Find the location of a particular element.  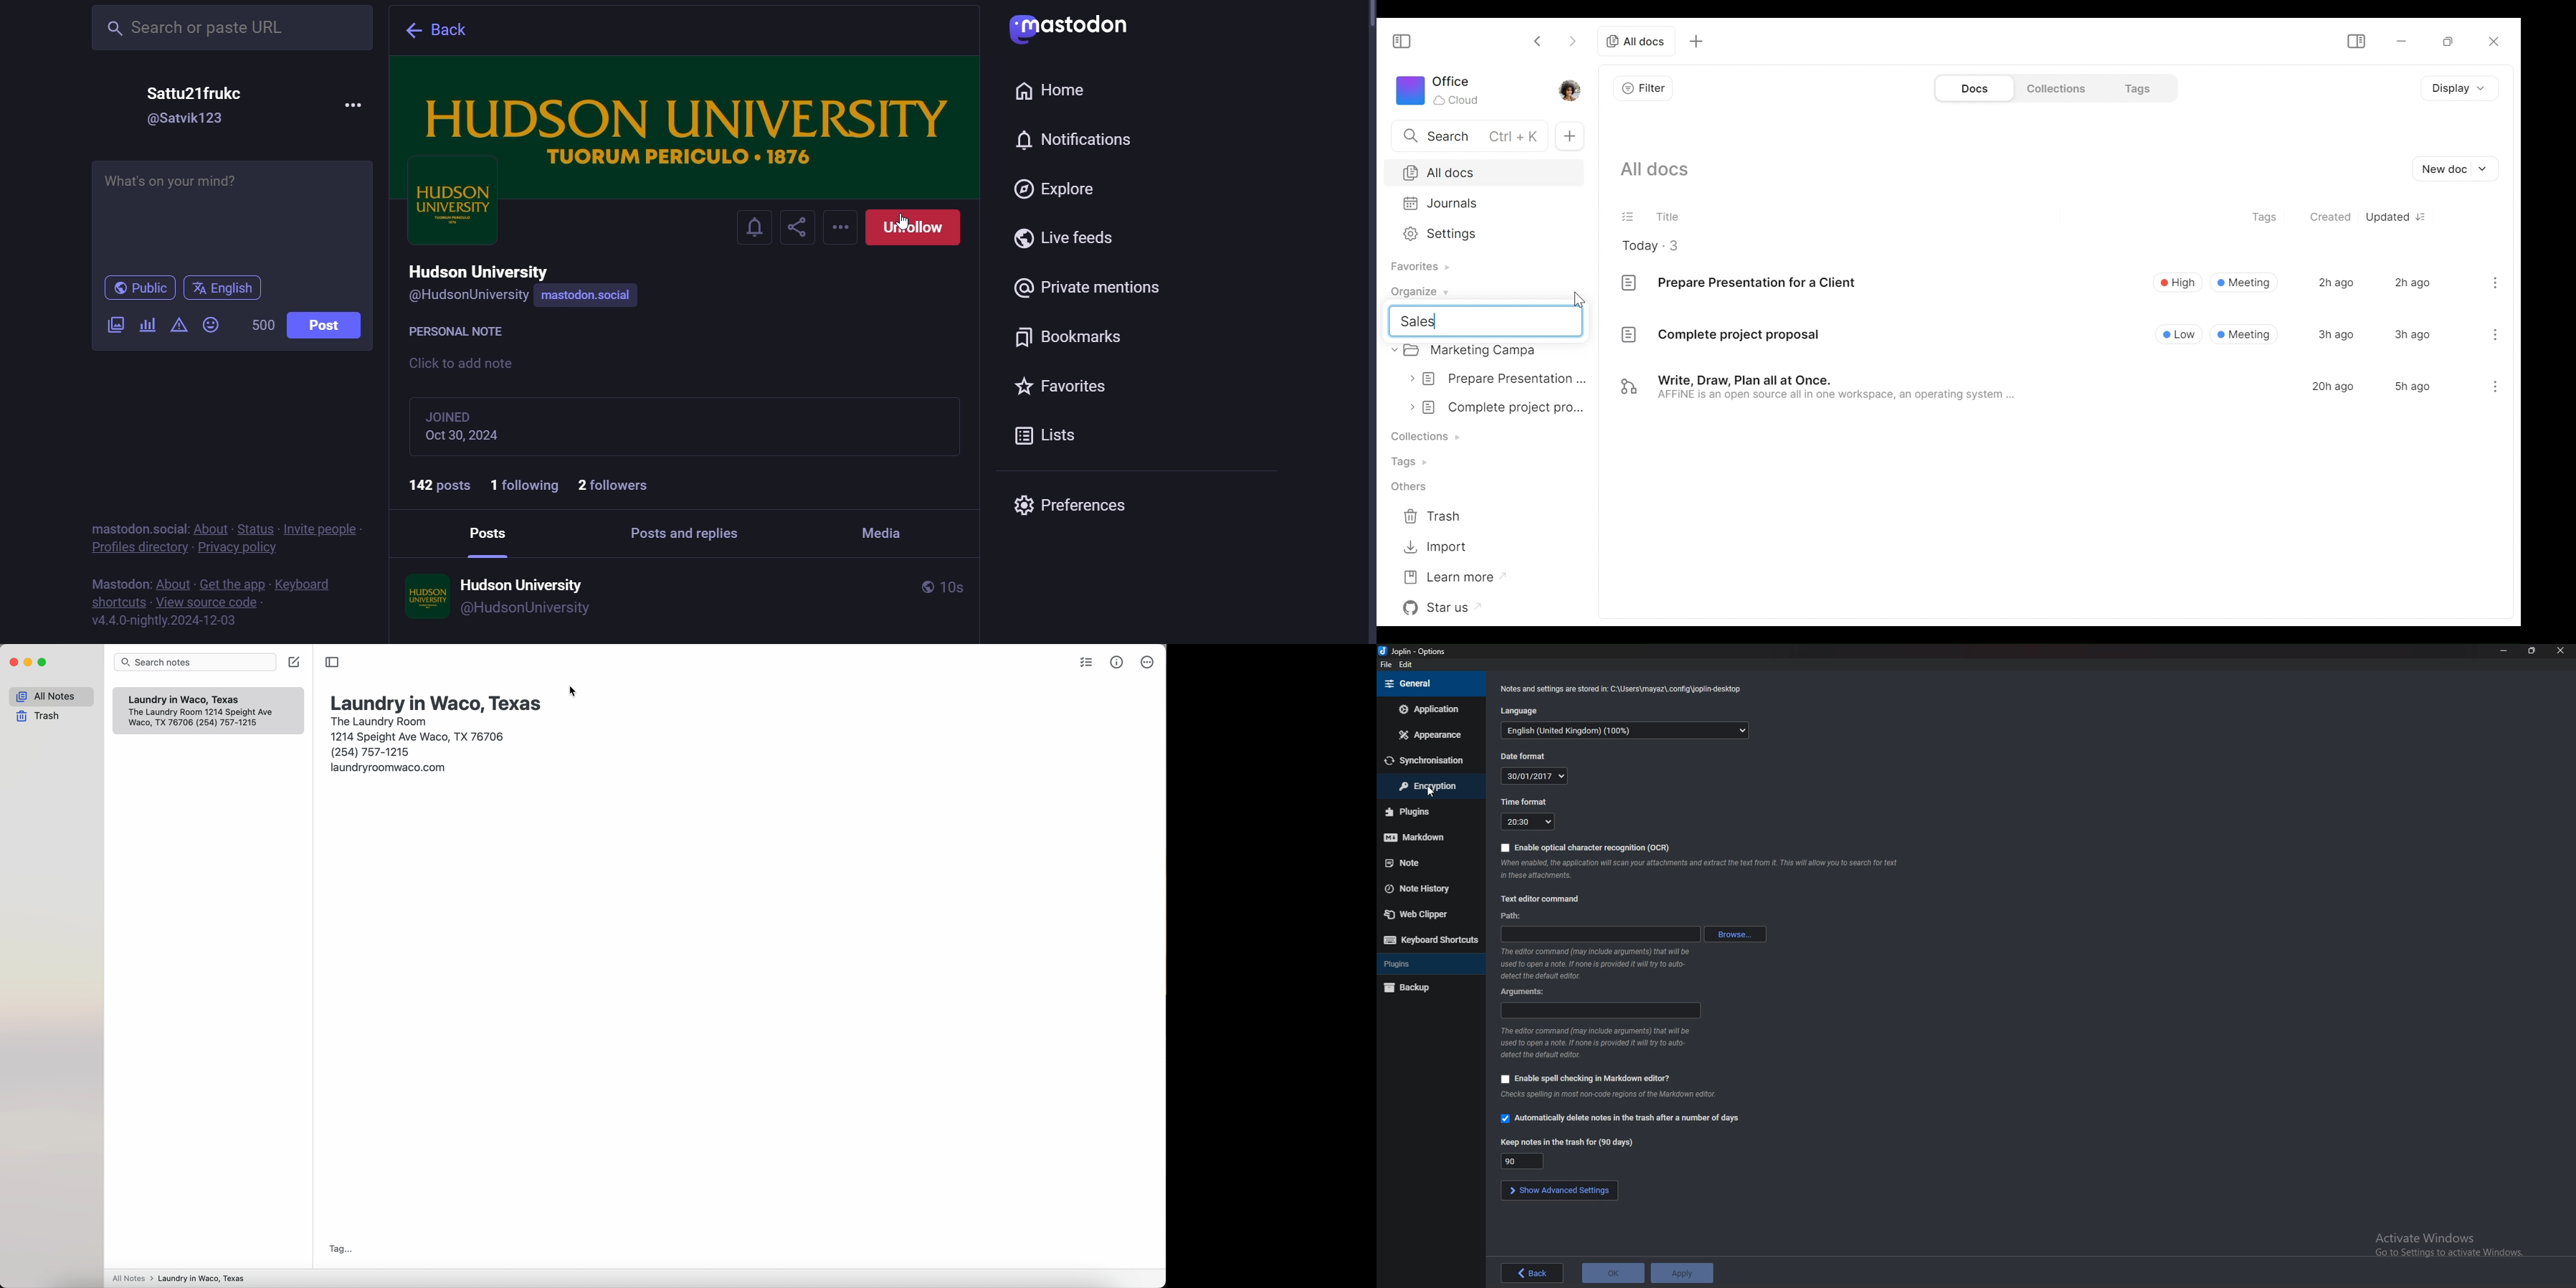

automatically delete notes is located at coordinates (1627, 1119).